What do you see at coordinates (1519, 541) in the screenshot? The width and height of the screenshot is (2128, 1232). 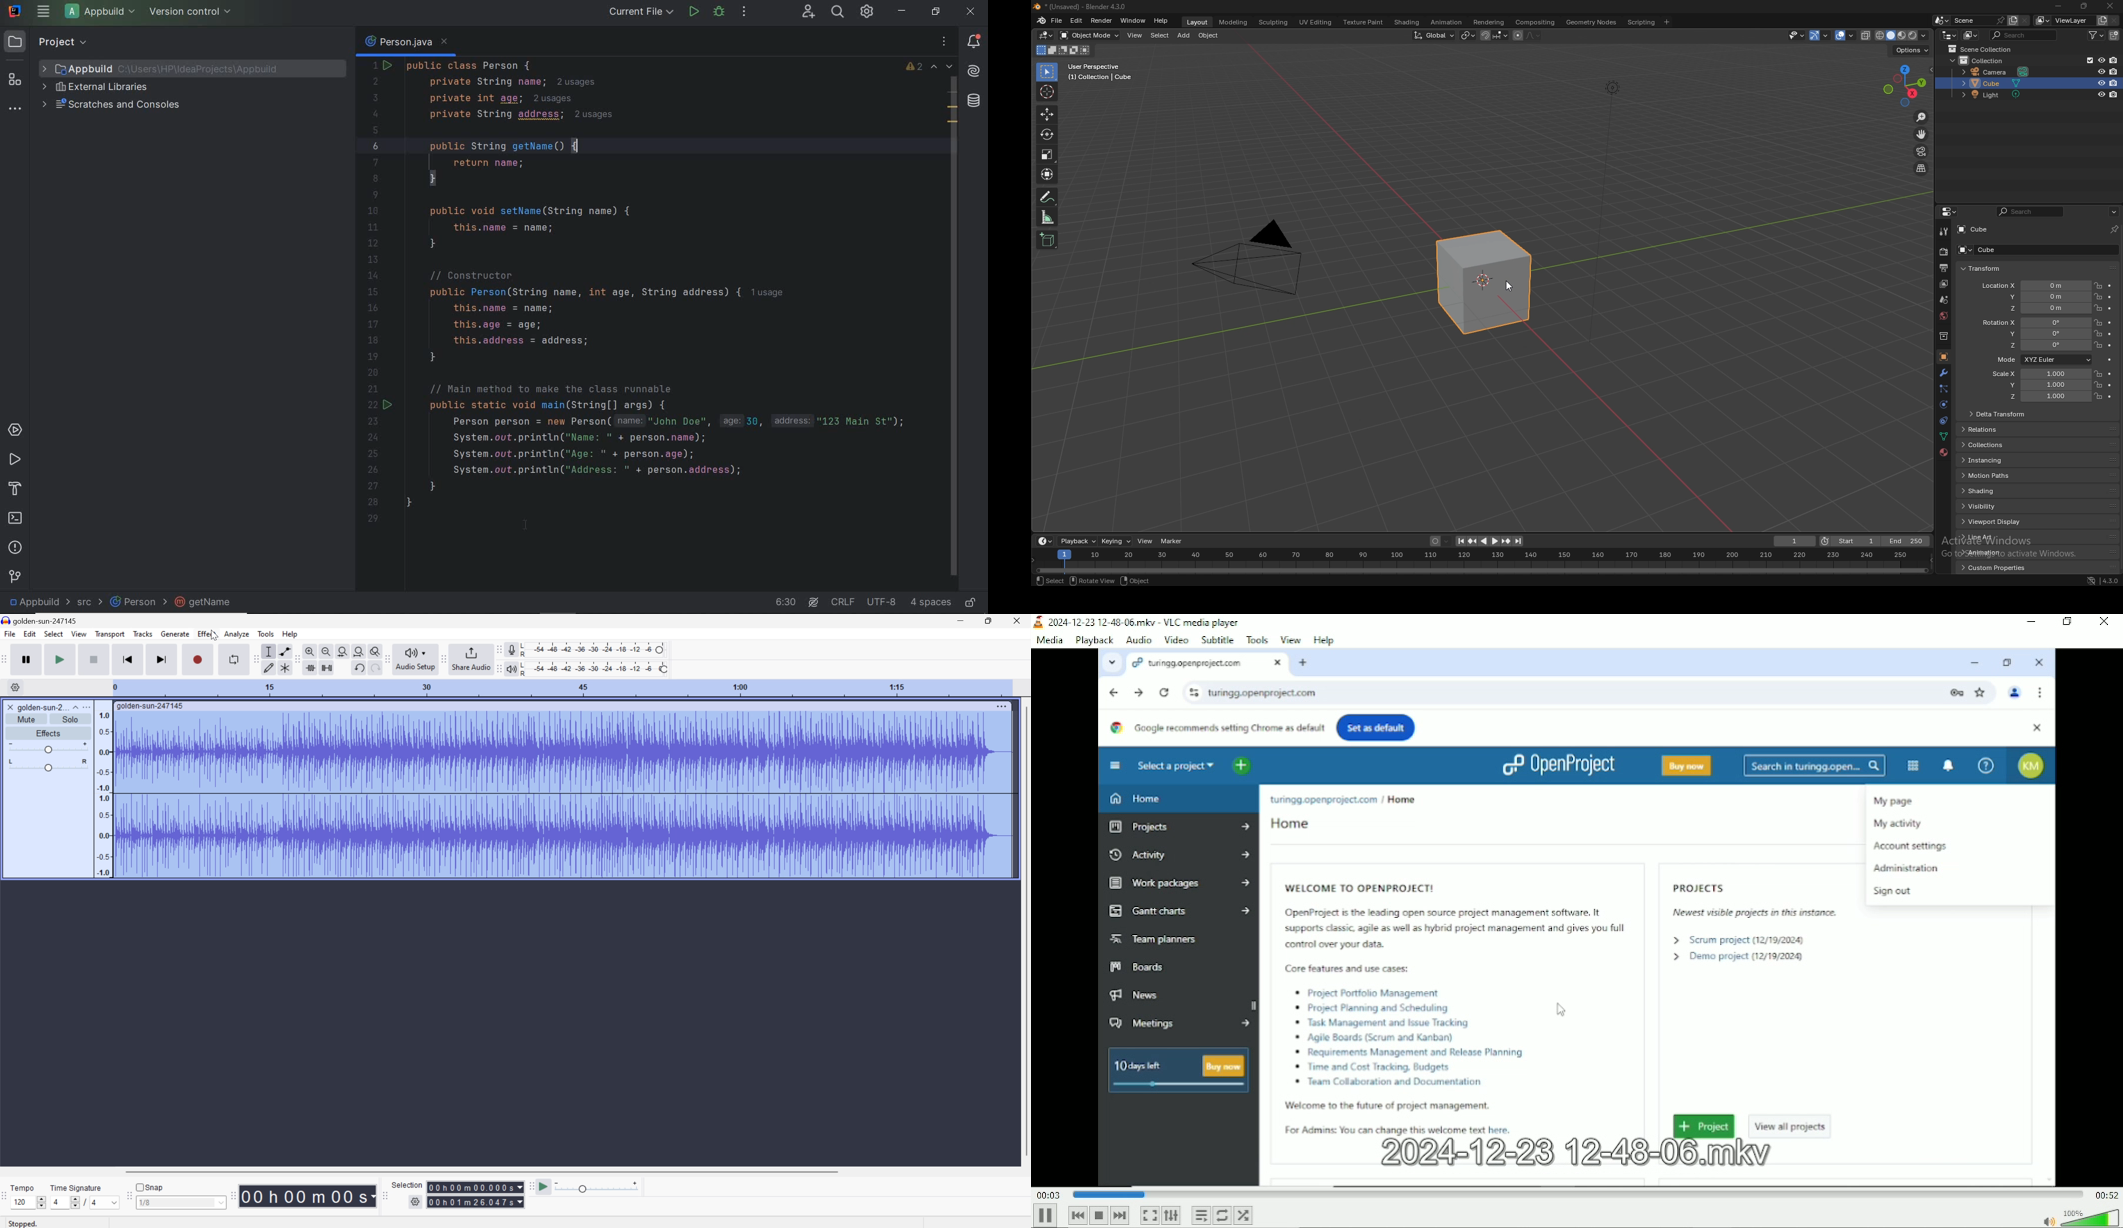 I see `jump to endpoint` at bounding box center [1519, 541].